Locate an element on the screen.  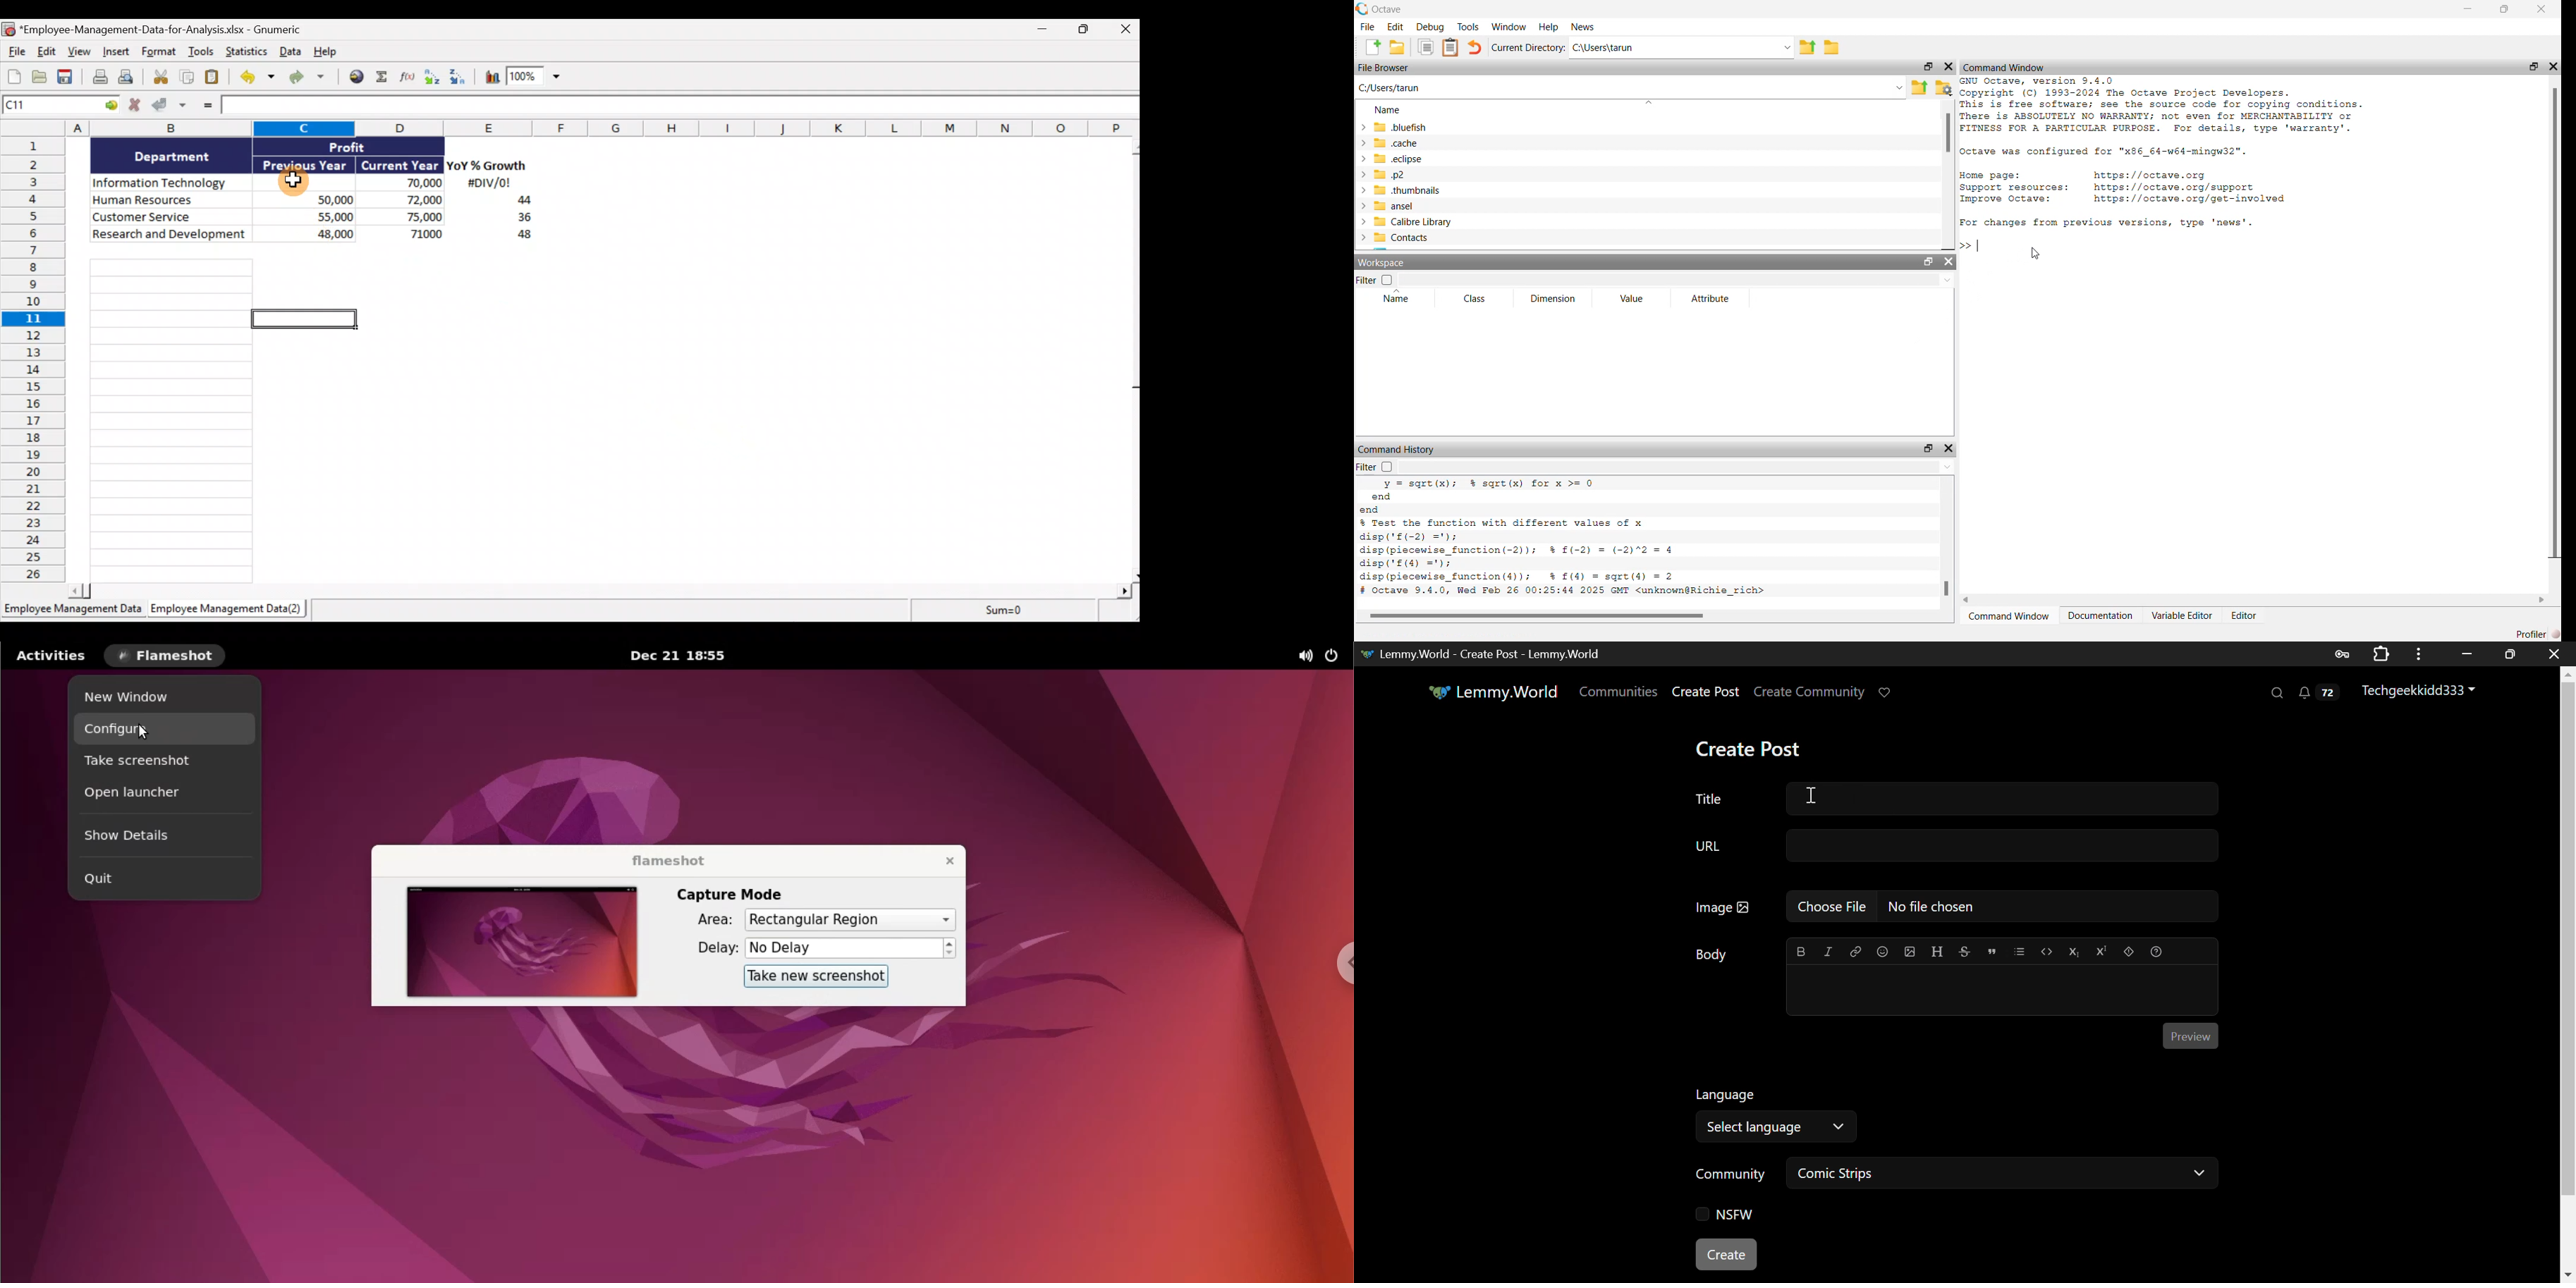
Sort descending is located at coordinates (456, 75).